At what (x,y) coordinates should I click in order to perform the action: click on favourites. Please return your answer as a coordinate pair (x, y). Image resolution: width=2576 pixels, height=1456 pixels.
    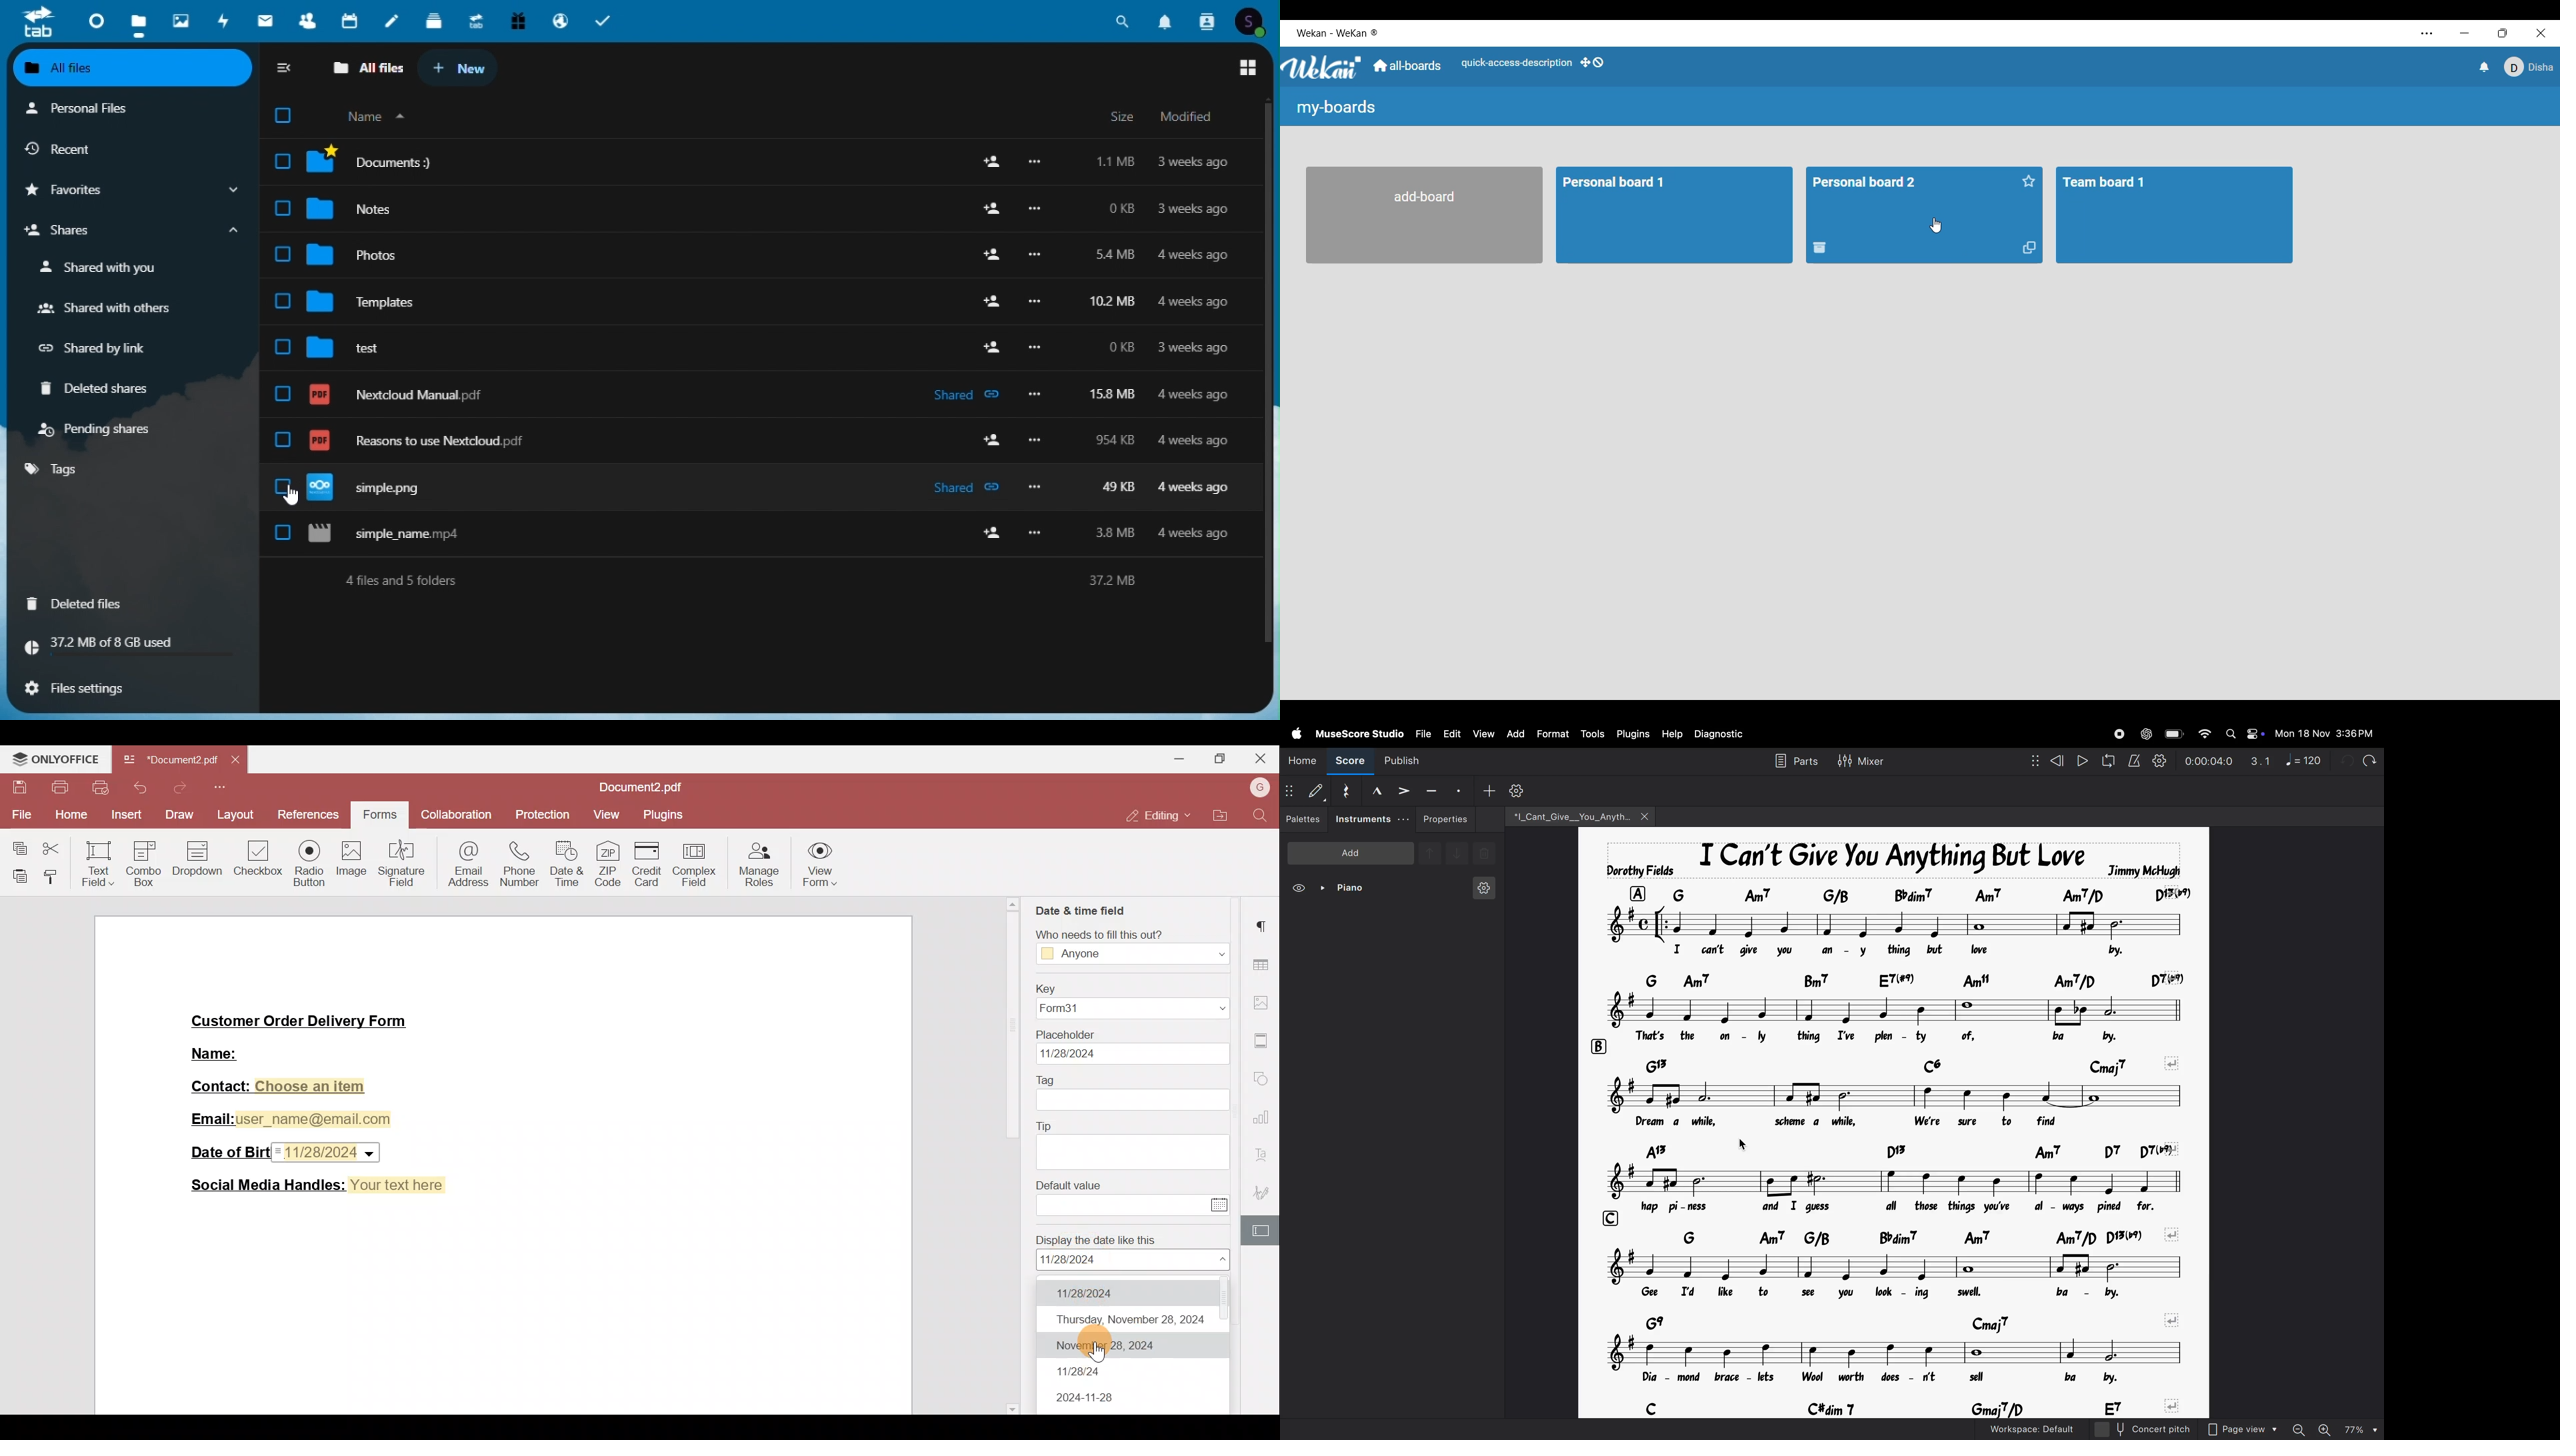
    Looking at the image, I should click on (129, 191).